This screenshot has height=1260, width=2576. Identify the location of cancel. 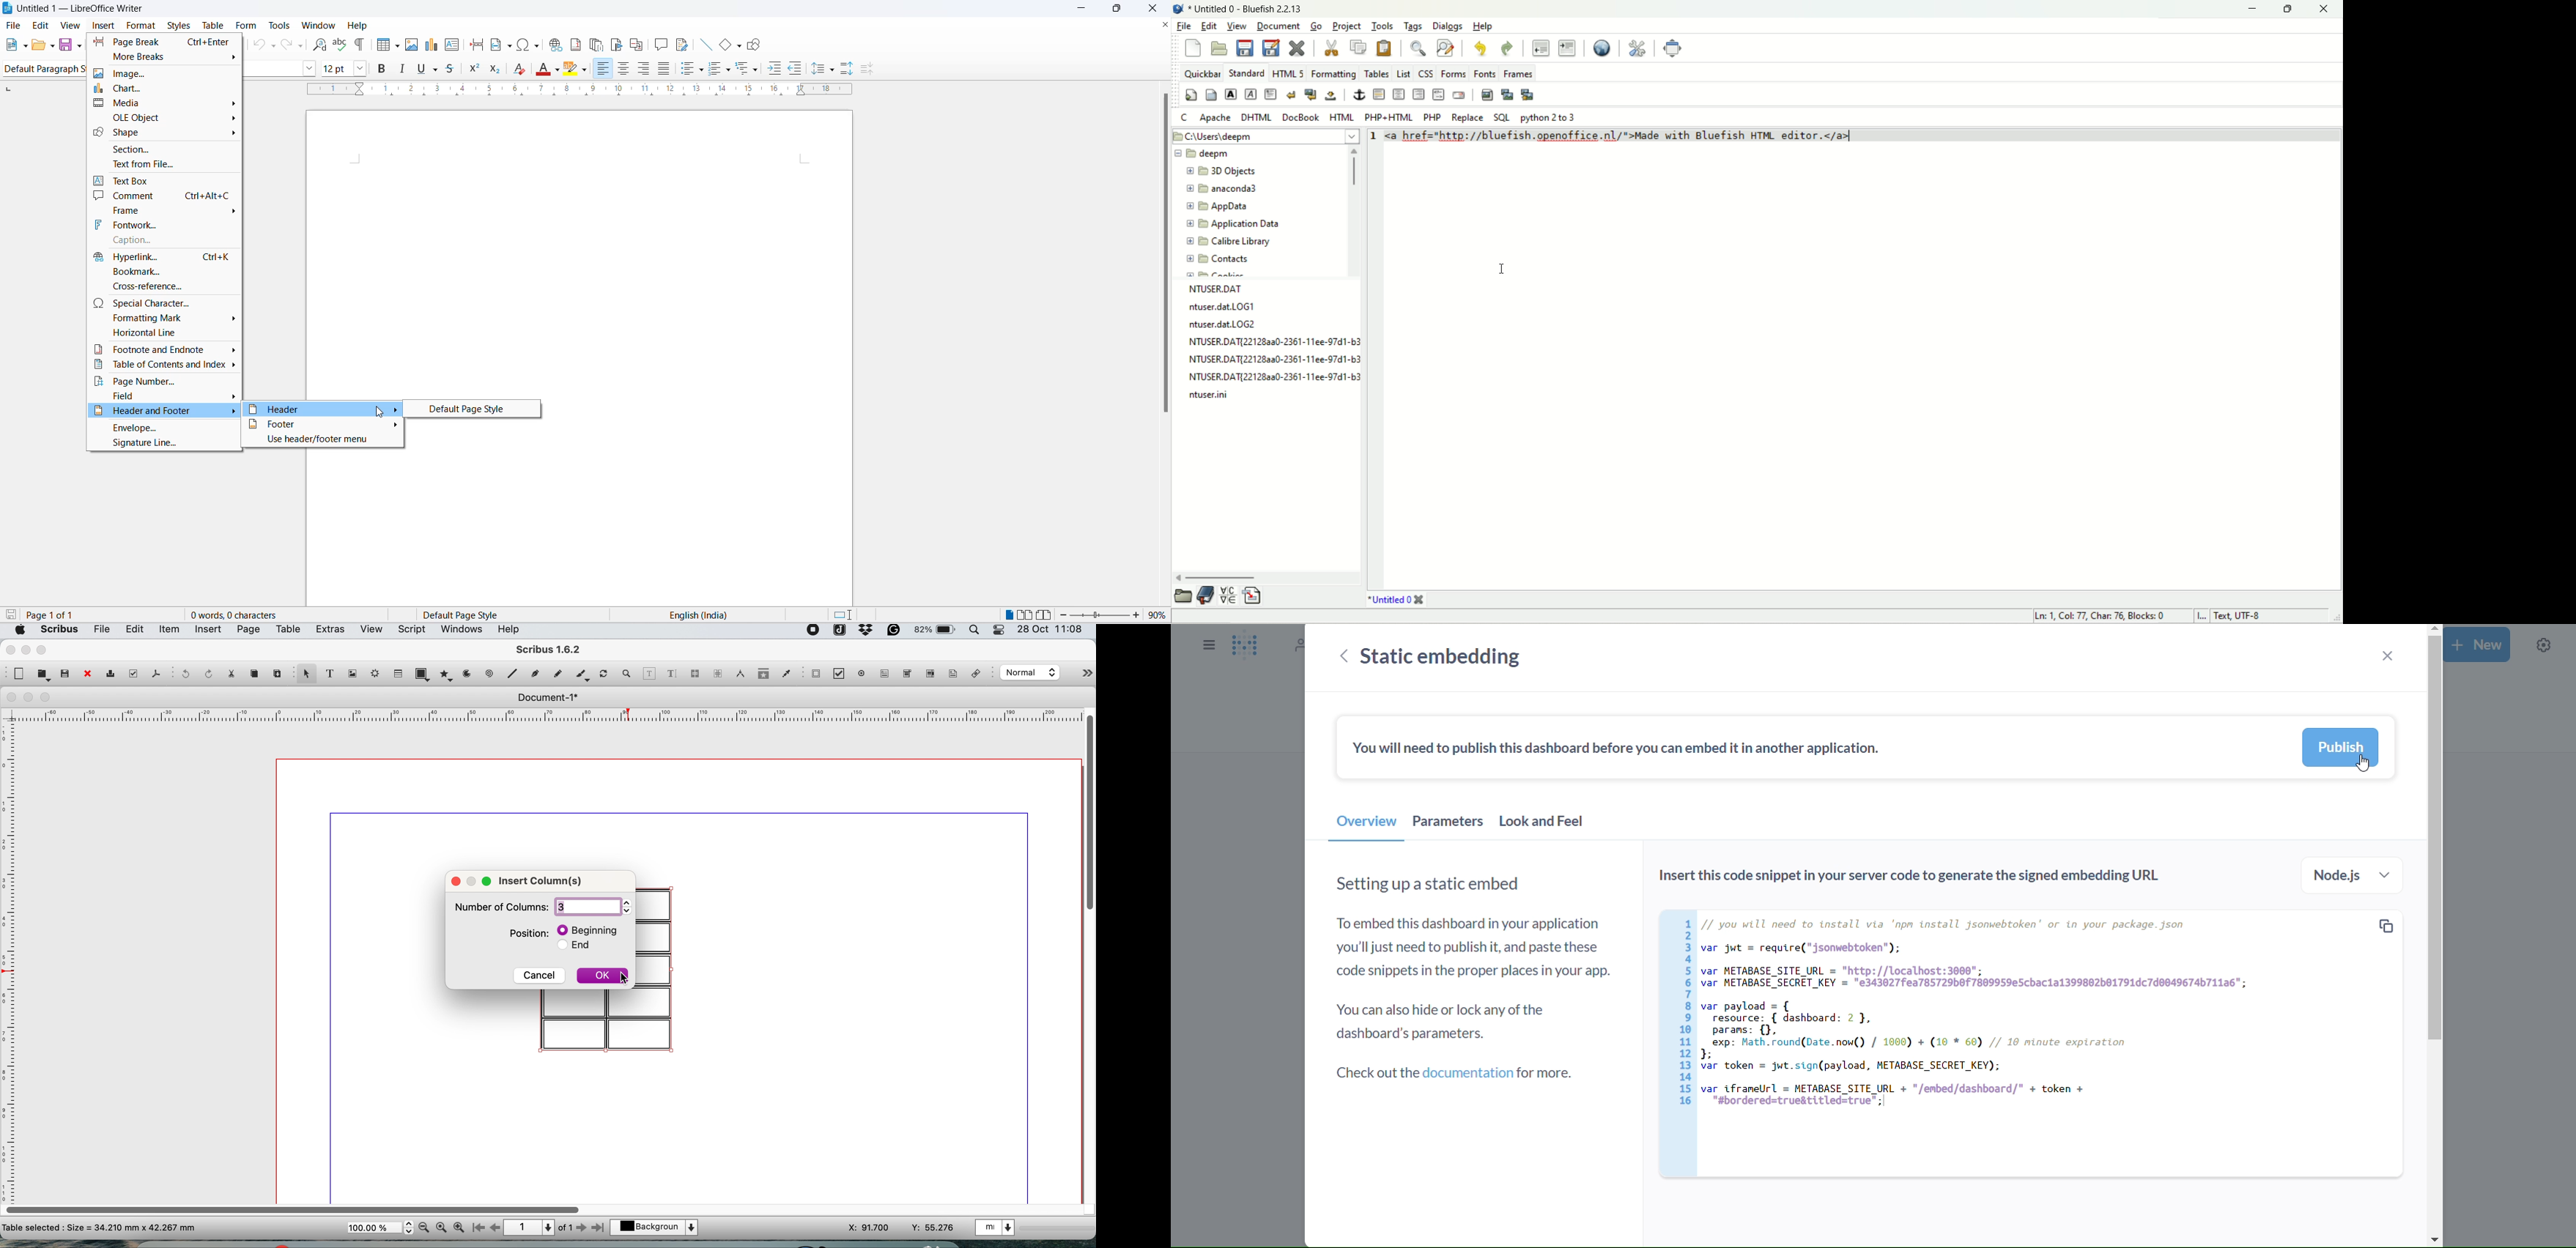
(539, 975).